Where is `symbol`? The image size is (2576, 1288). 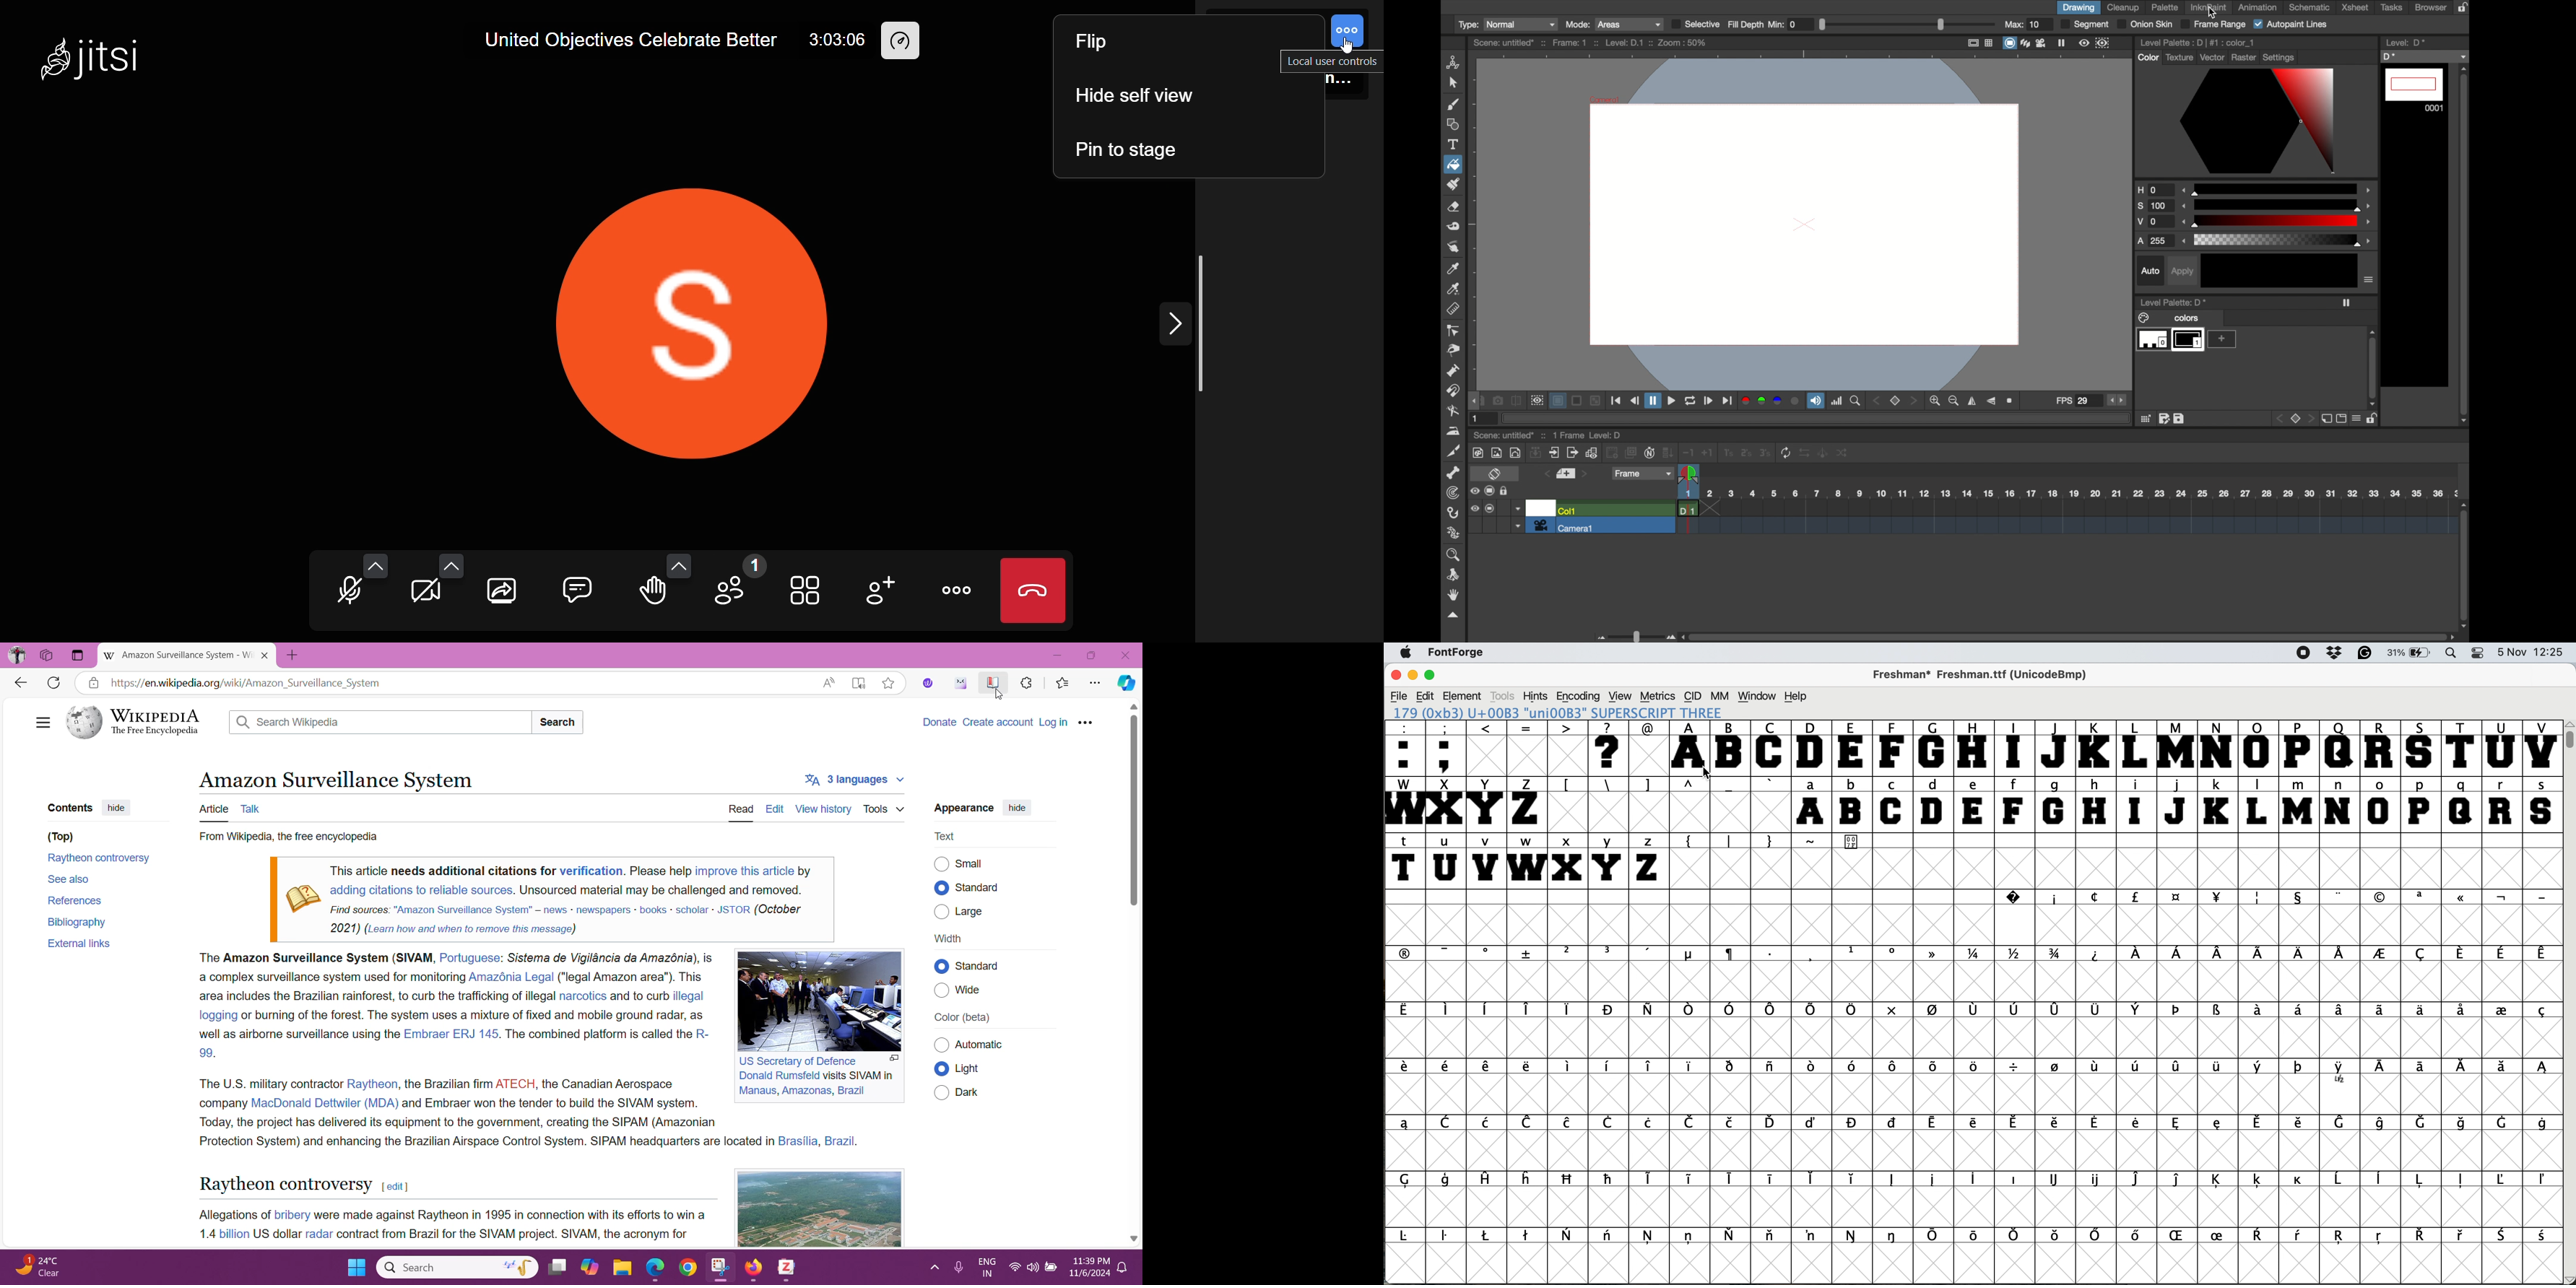
symbol is located at coordinates (2260, 1067).